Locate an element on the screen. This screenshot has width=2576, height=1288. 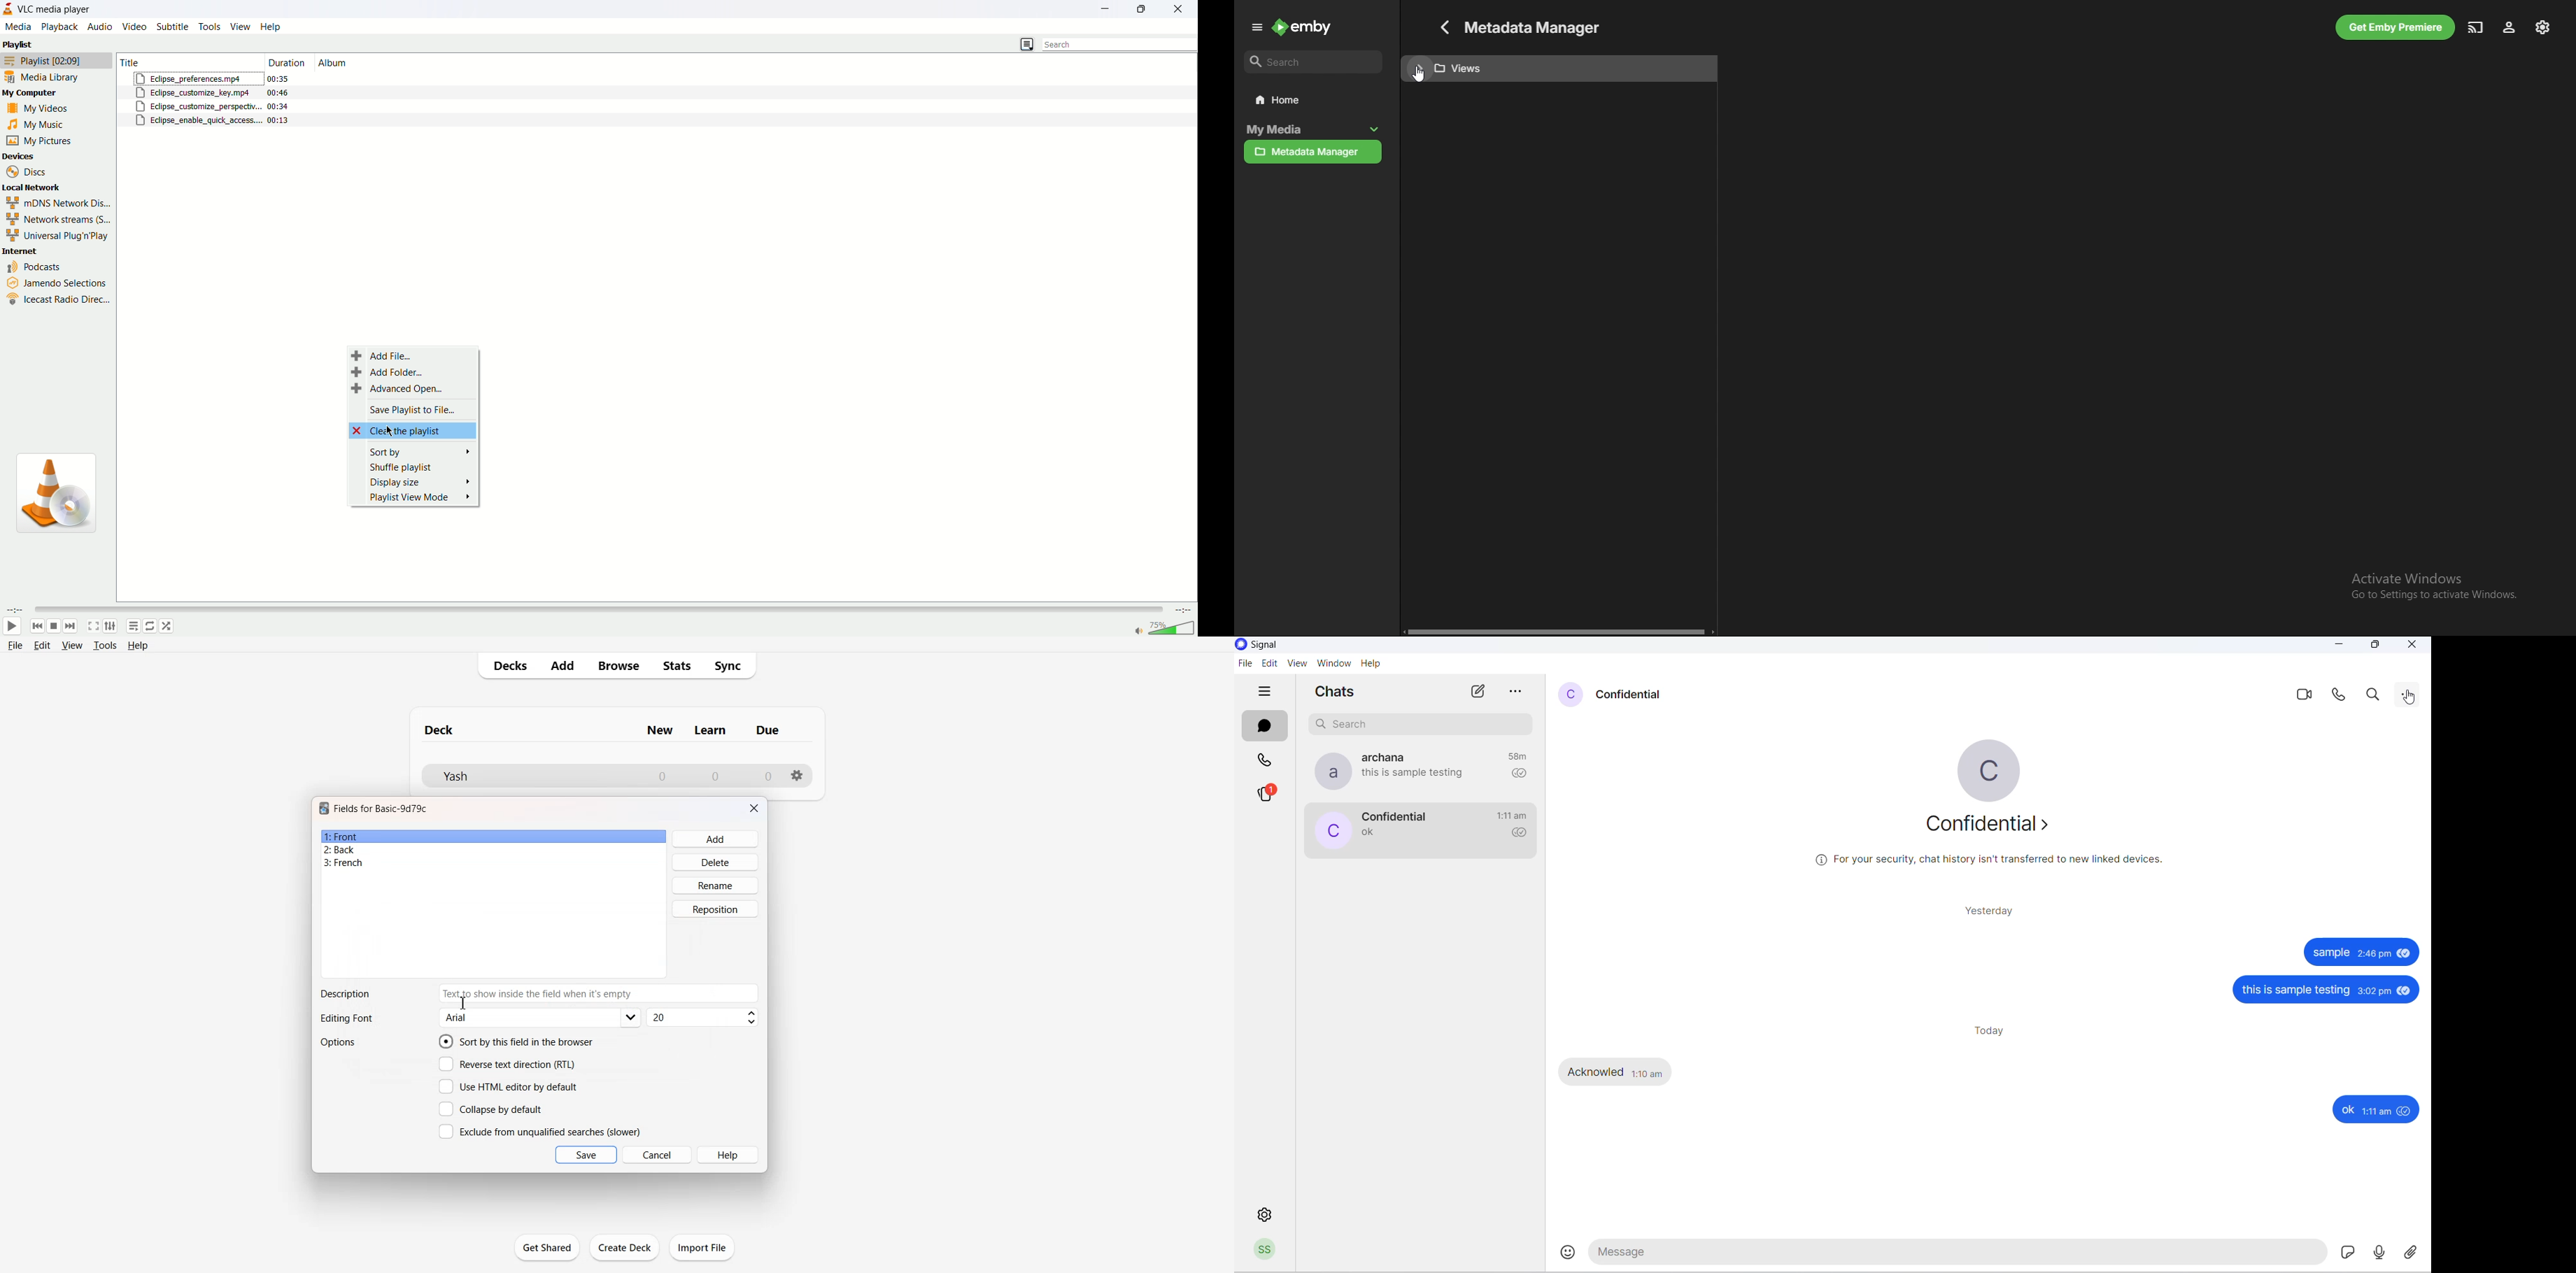
File is located at coordinates (14, 645).